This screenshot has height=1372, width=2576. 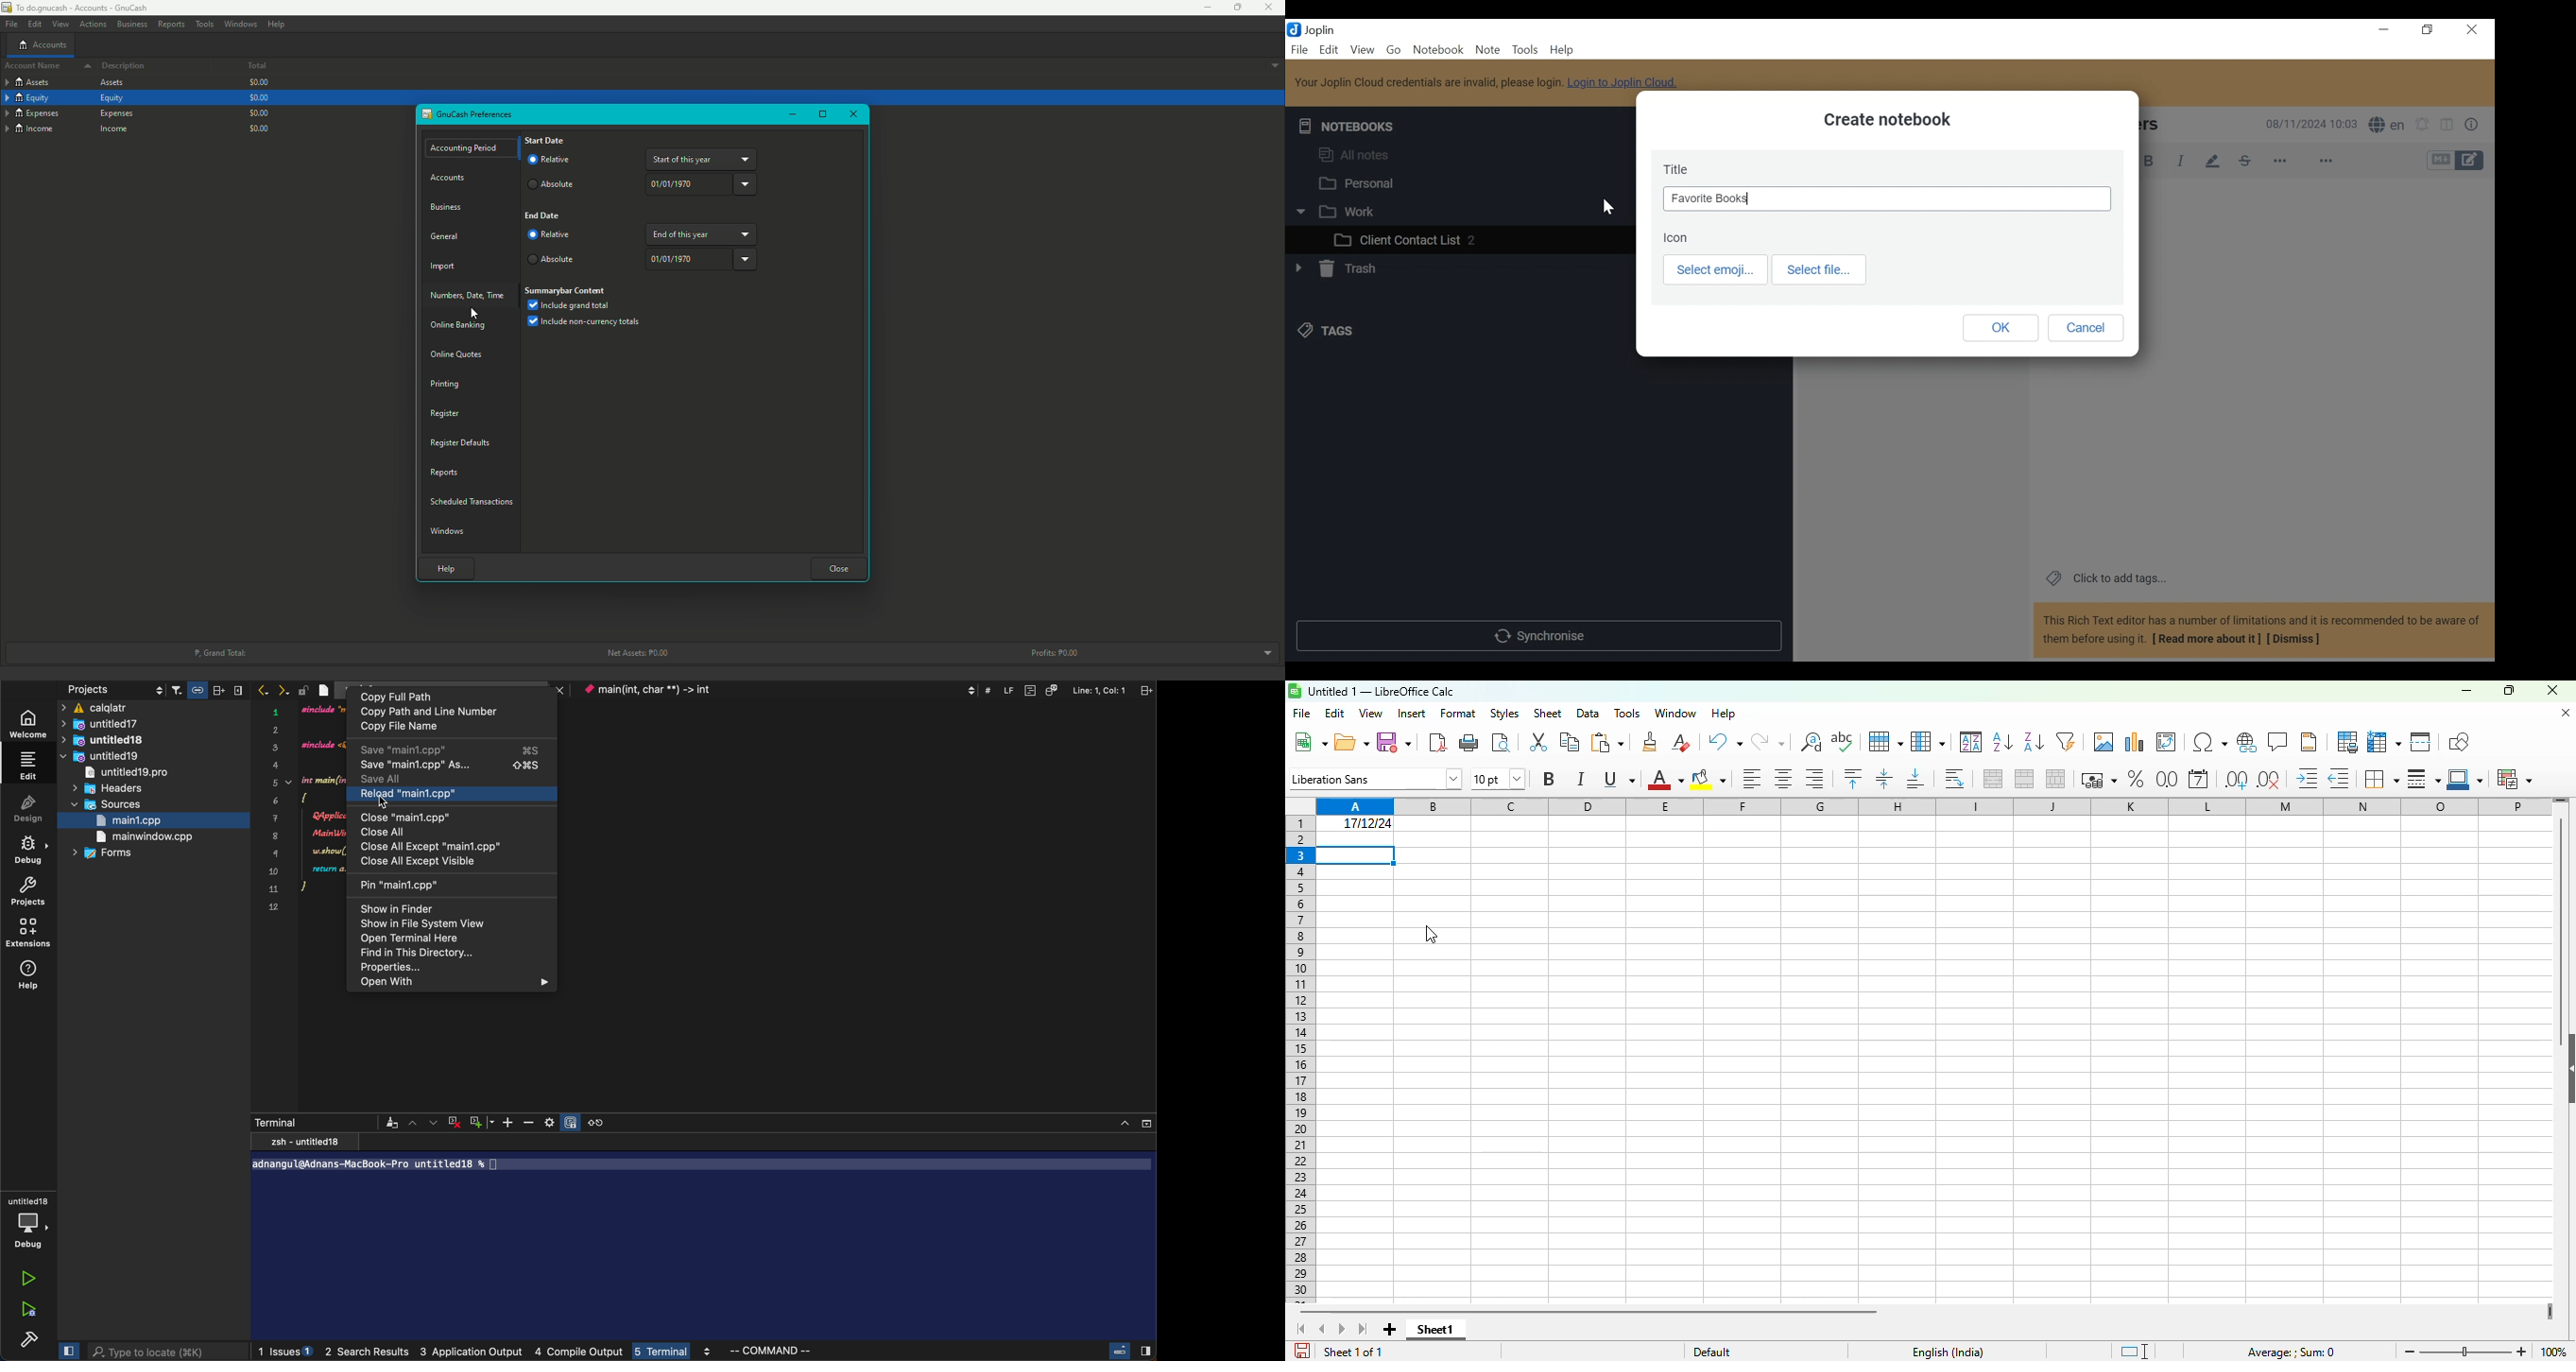 I want to click on zoom factor, so click(x=2554, y=1352).